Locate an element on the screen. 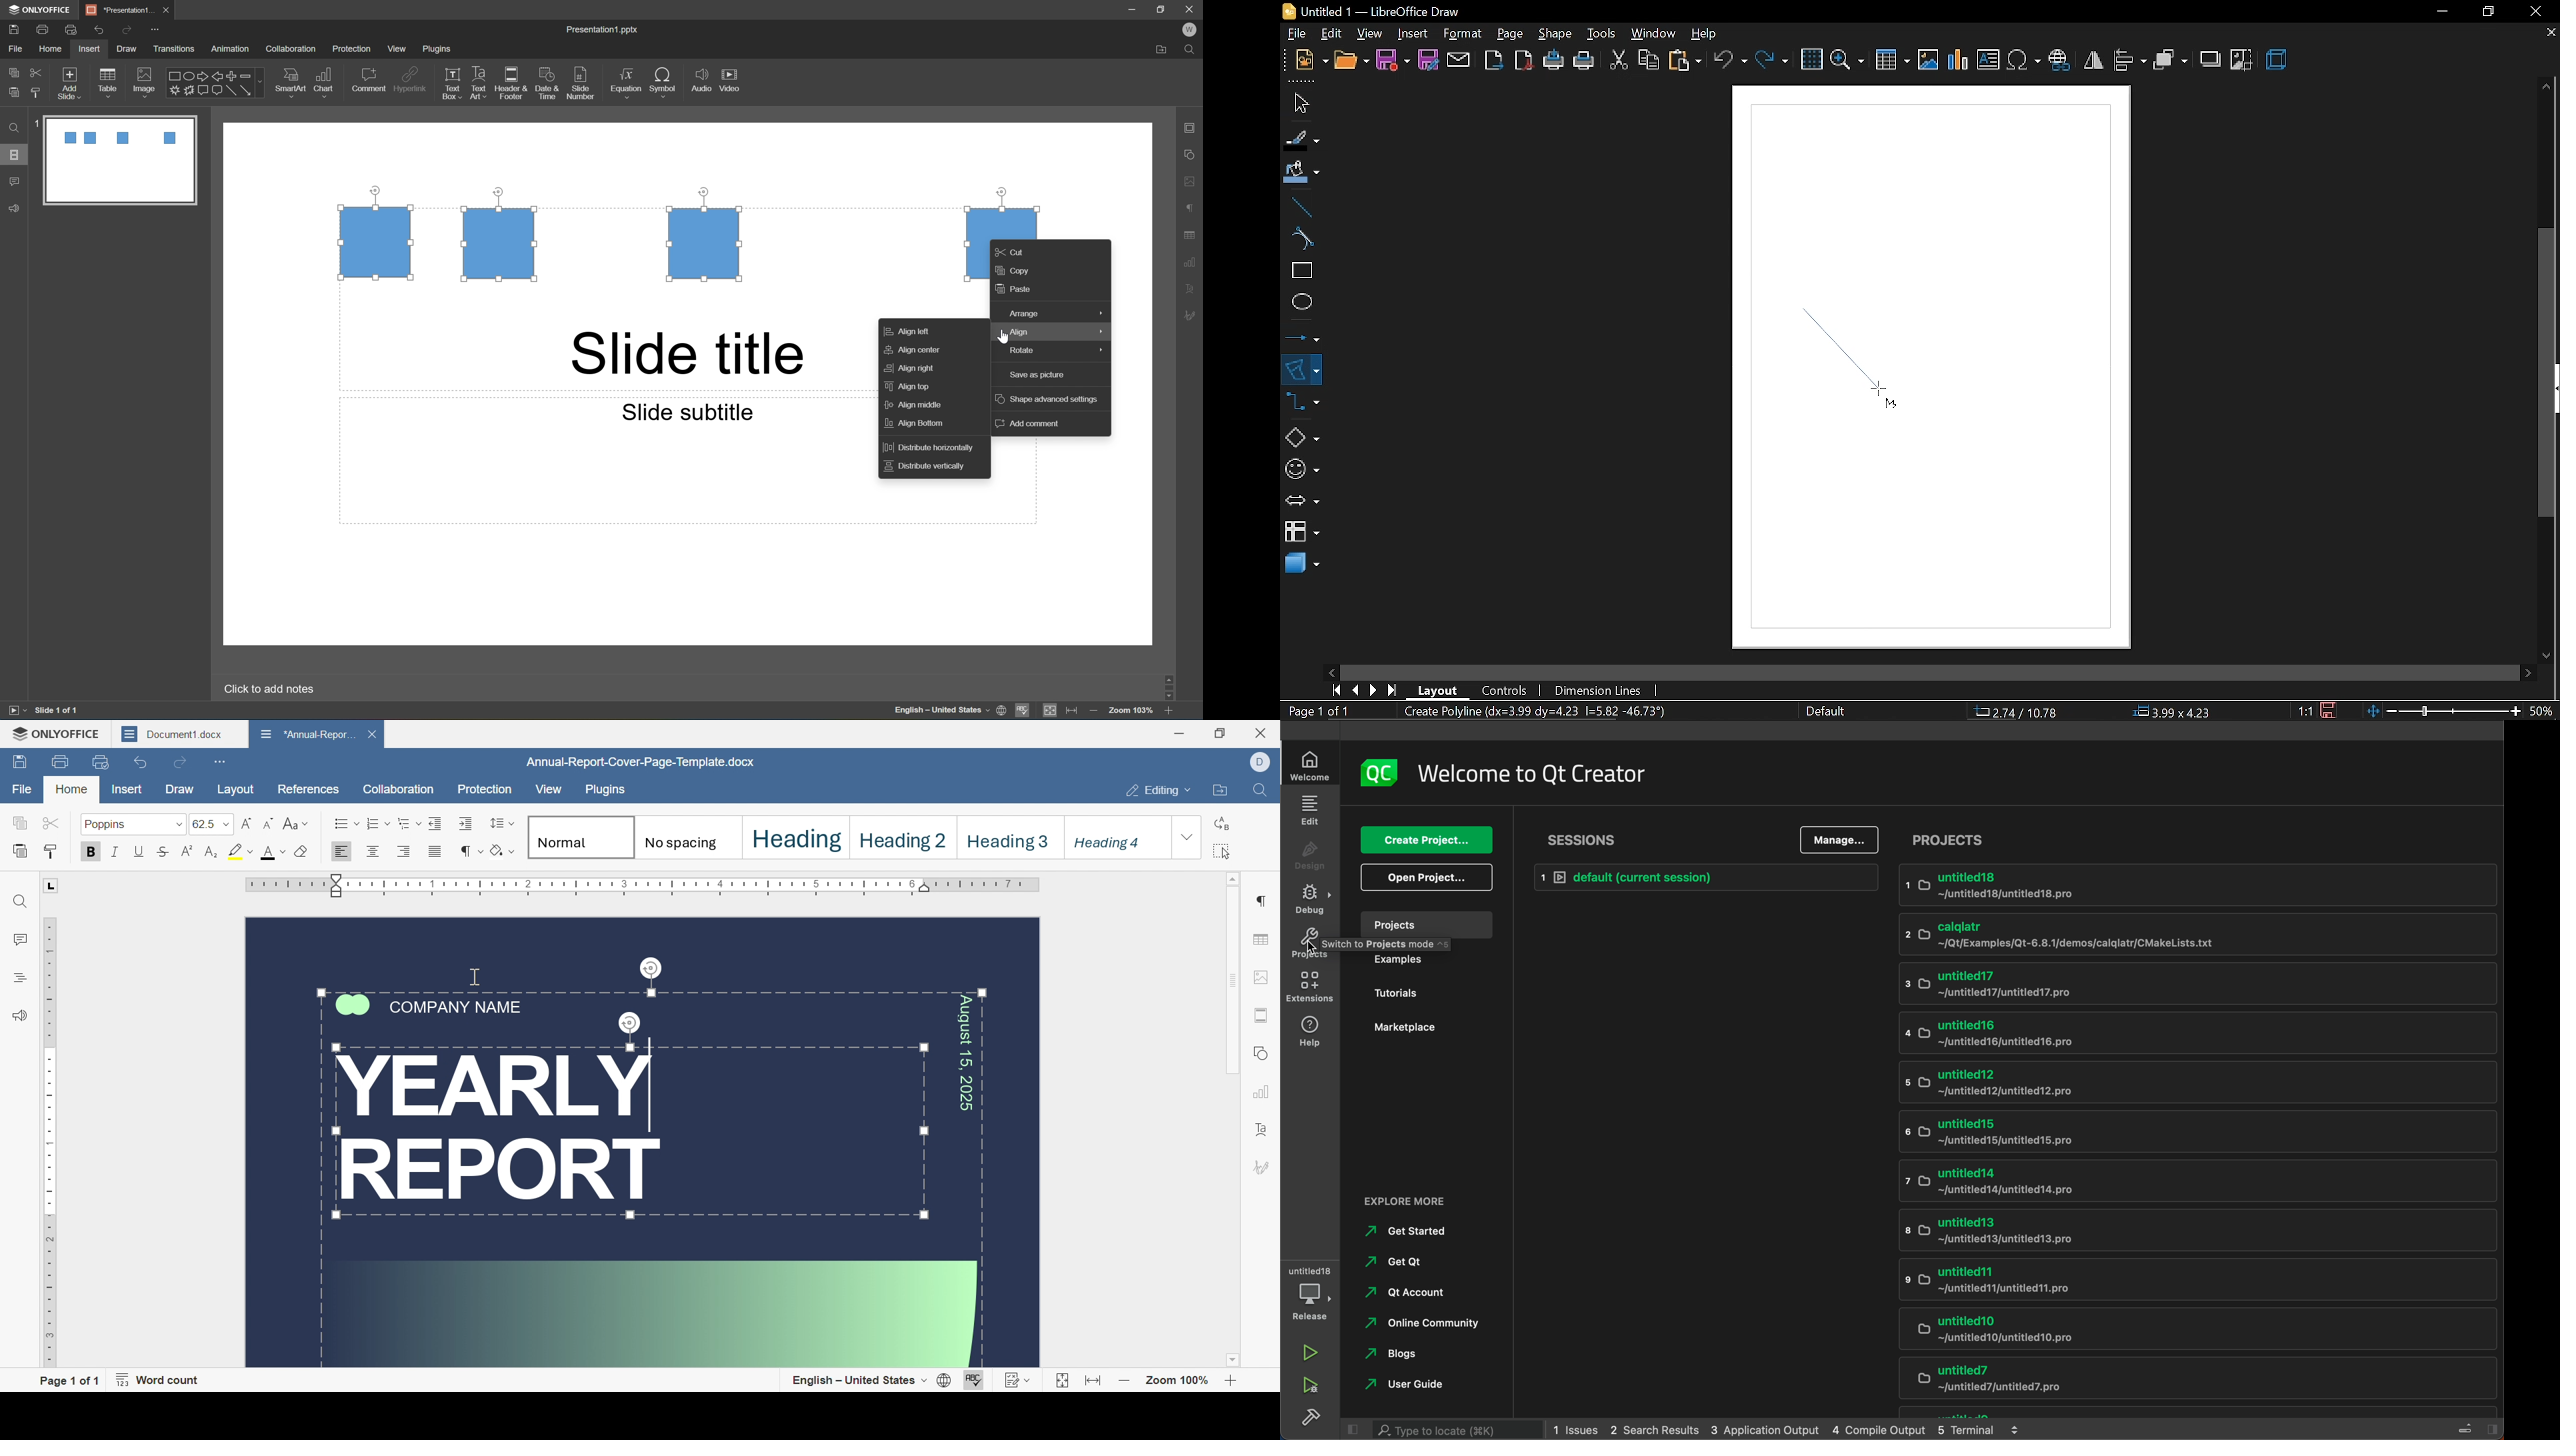 This screenshot has height=1456, width=2576. open file location is located at coordinates (1219, 791).